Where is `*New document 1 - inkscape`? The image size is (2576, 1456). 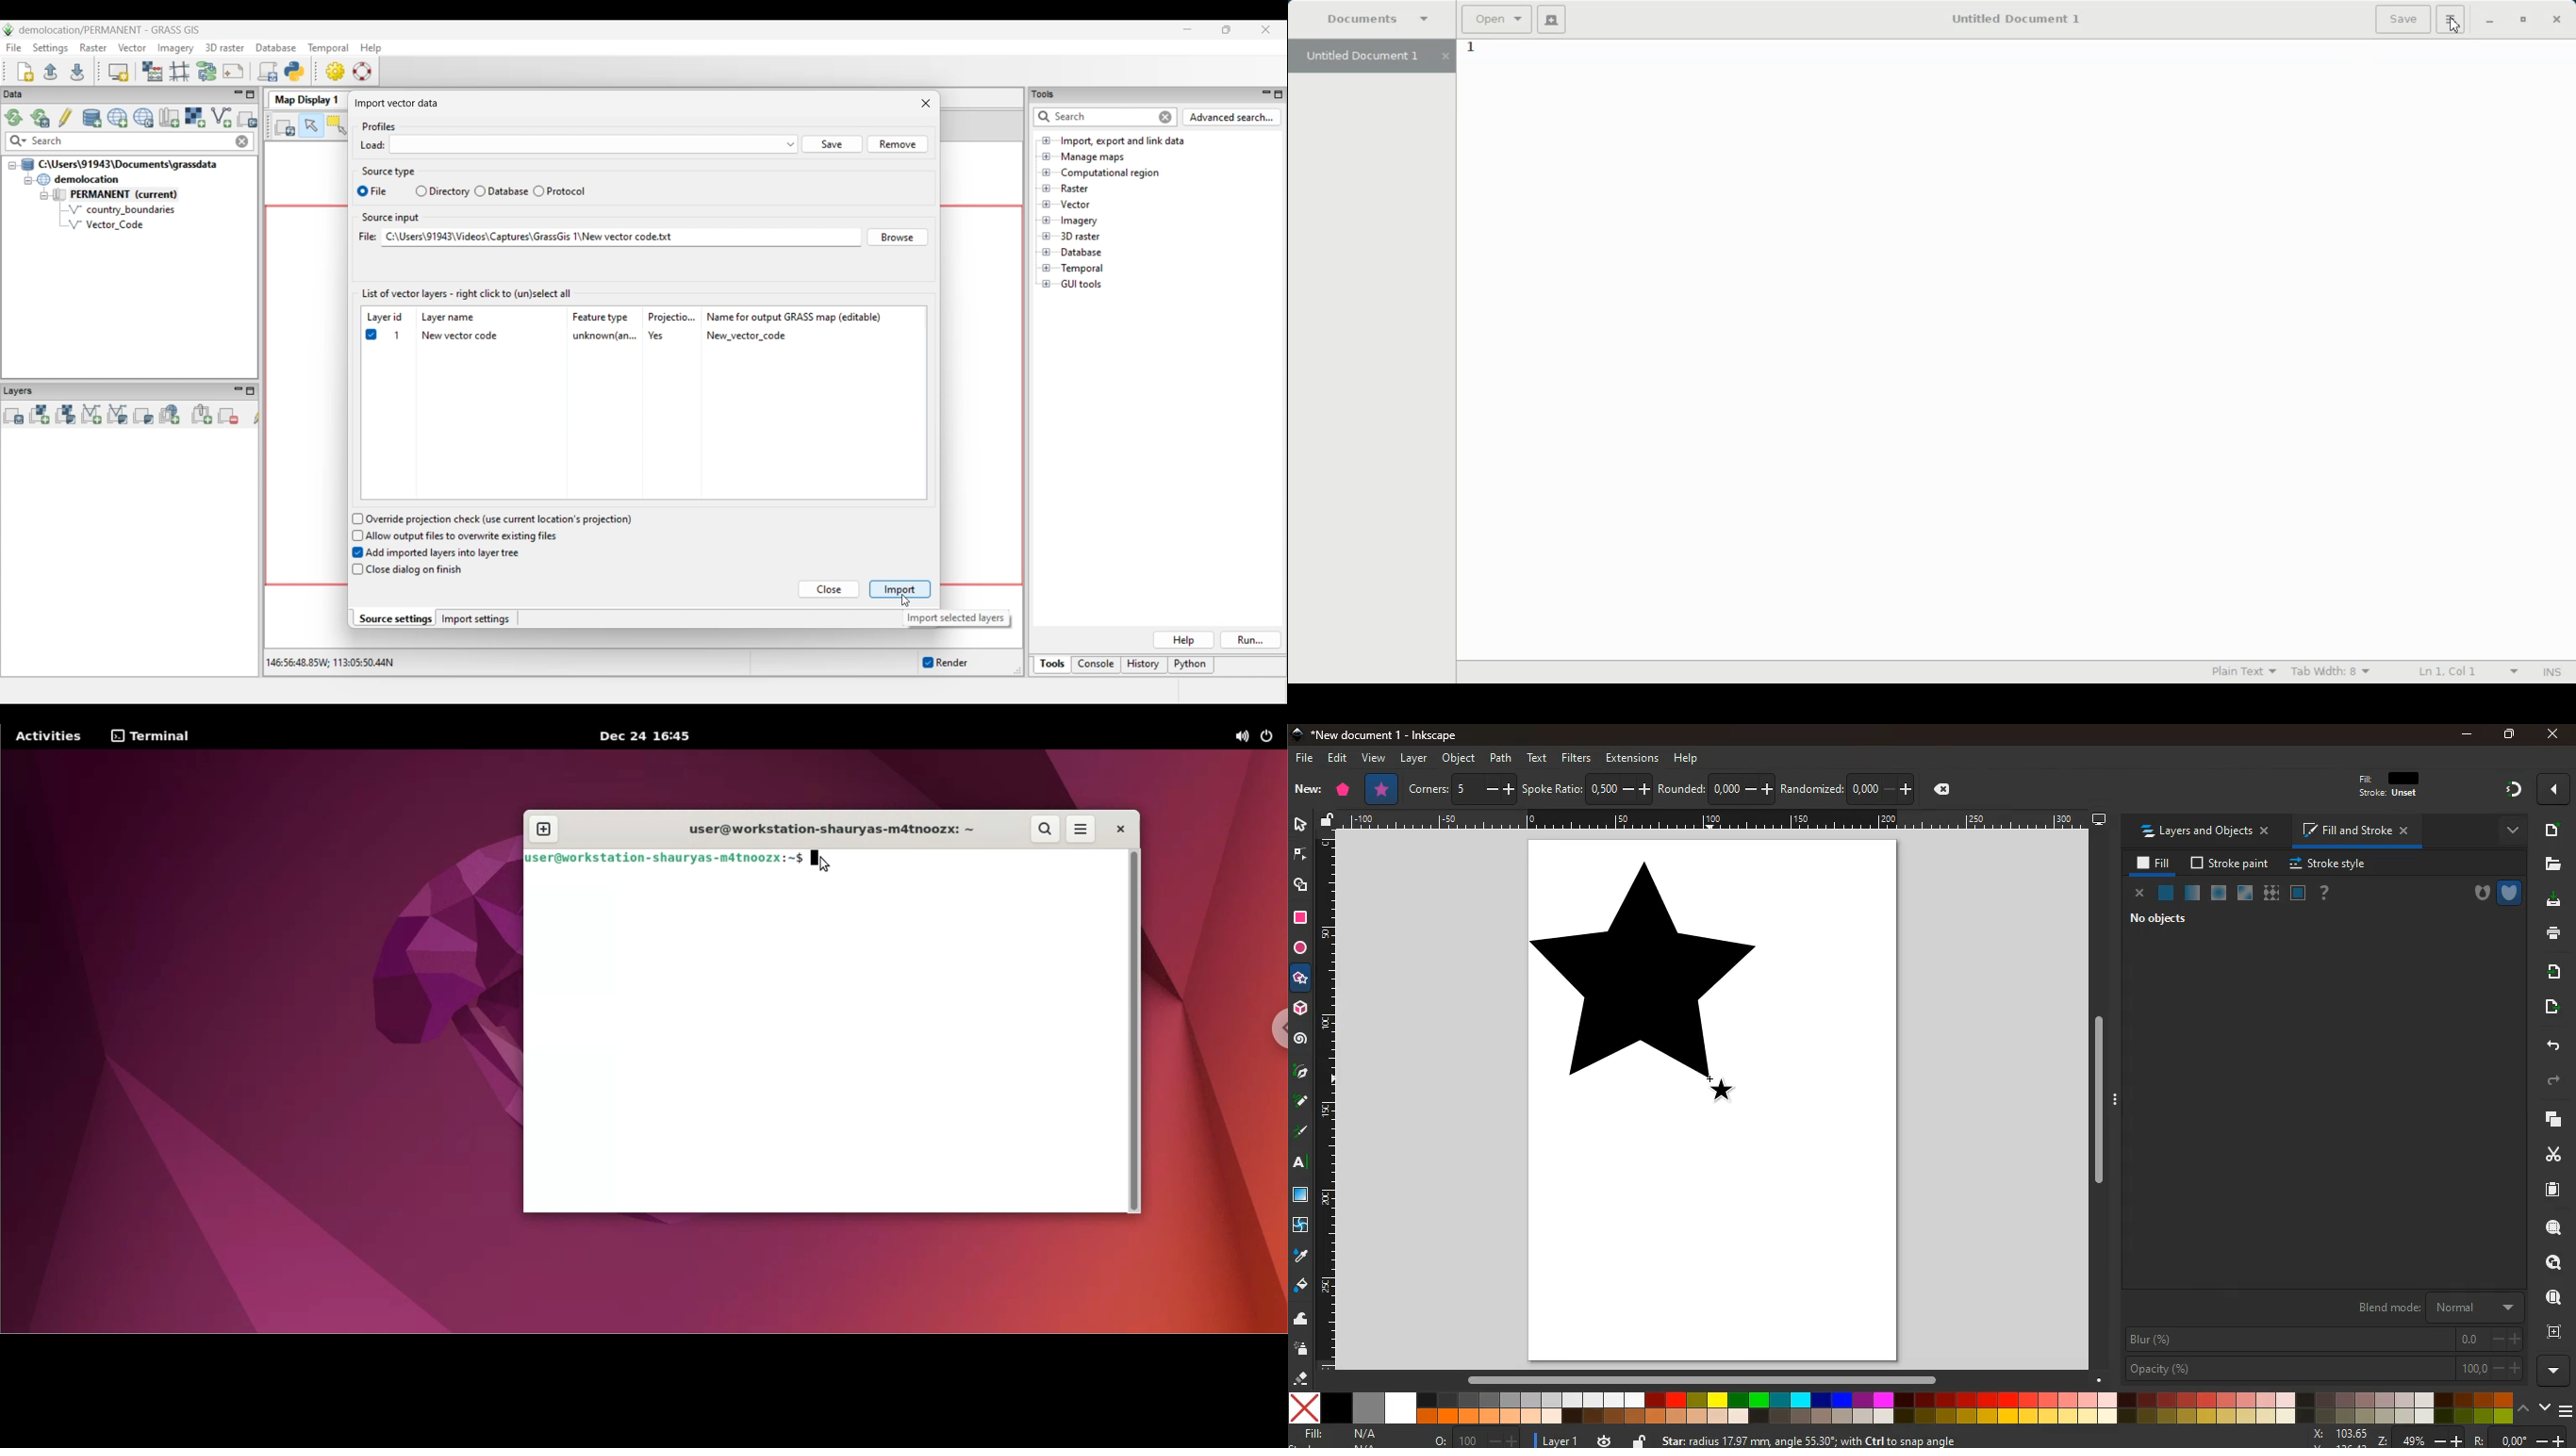 *New document 1 - inkscape is located at coordinates (1384, 735).